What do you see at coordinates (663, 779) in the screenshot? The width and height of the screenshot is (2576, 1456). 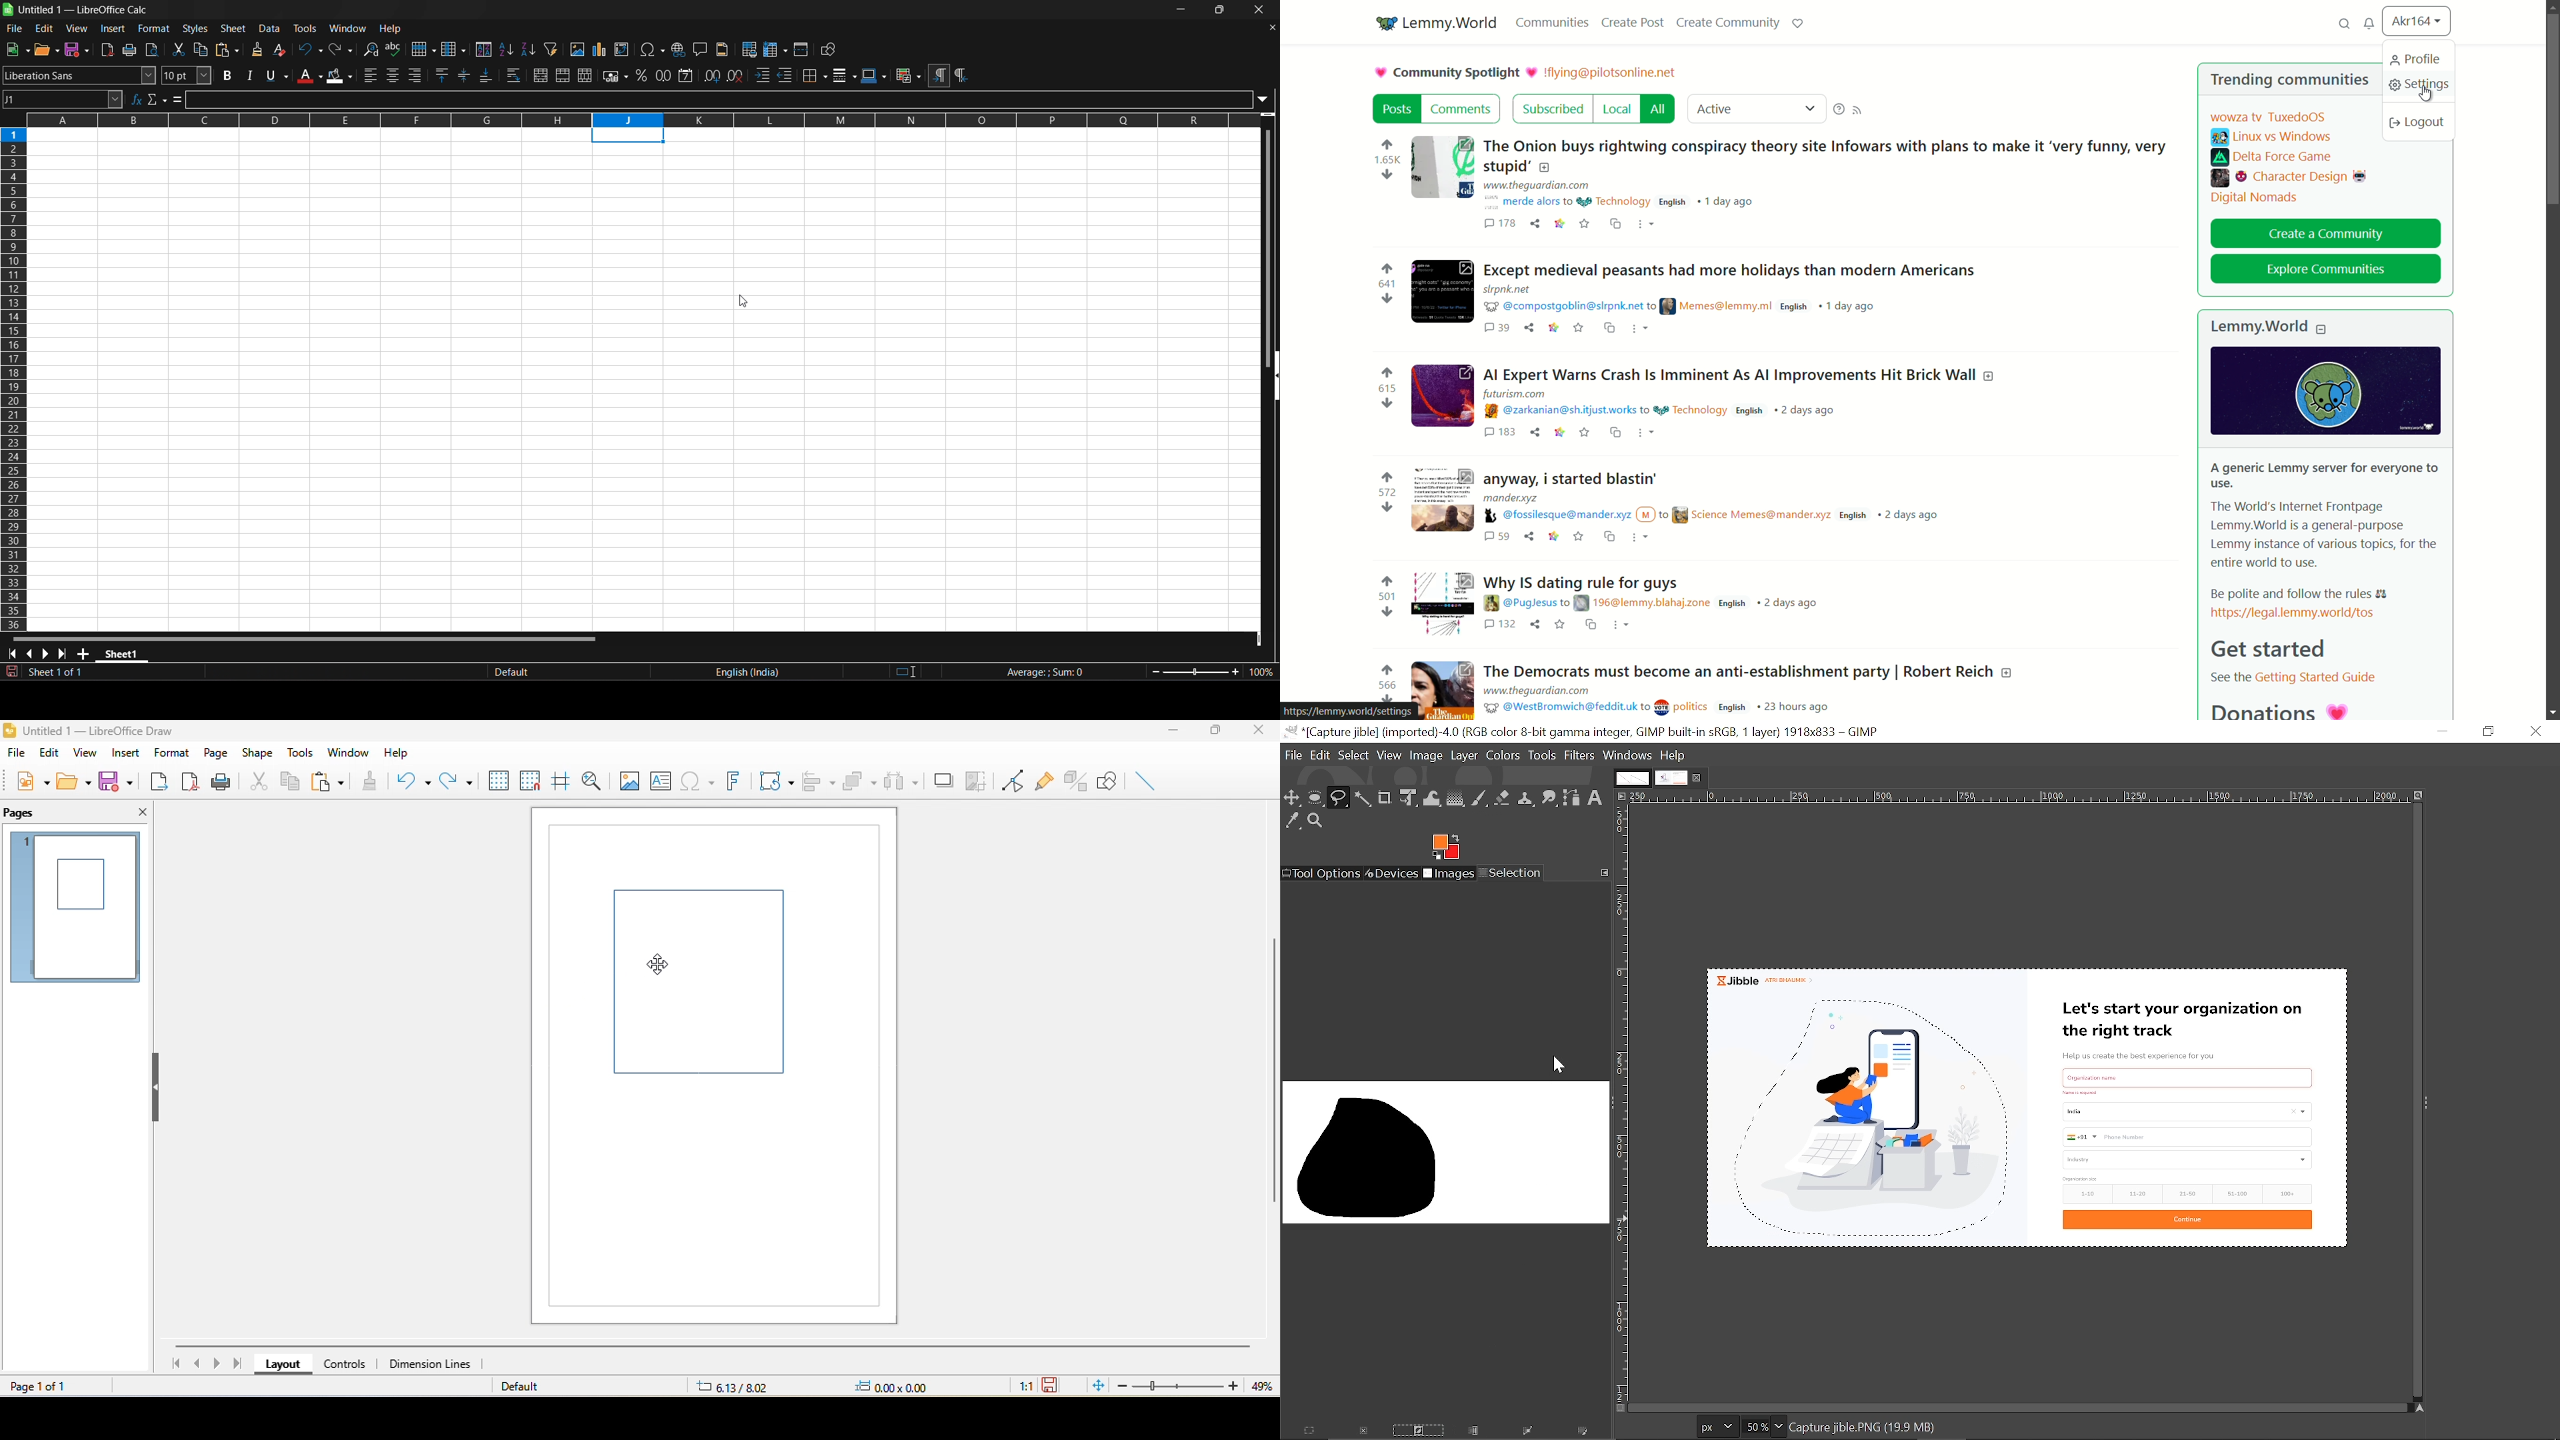 I see `text box` at bounding box center [663, 779].